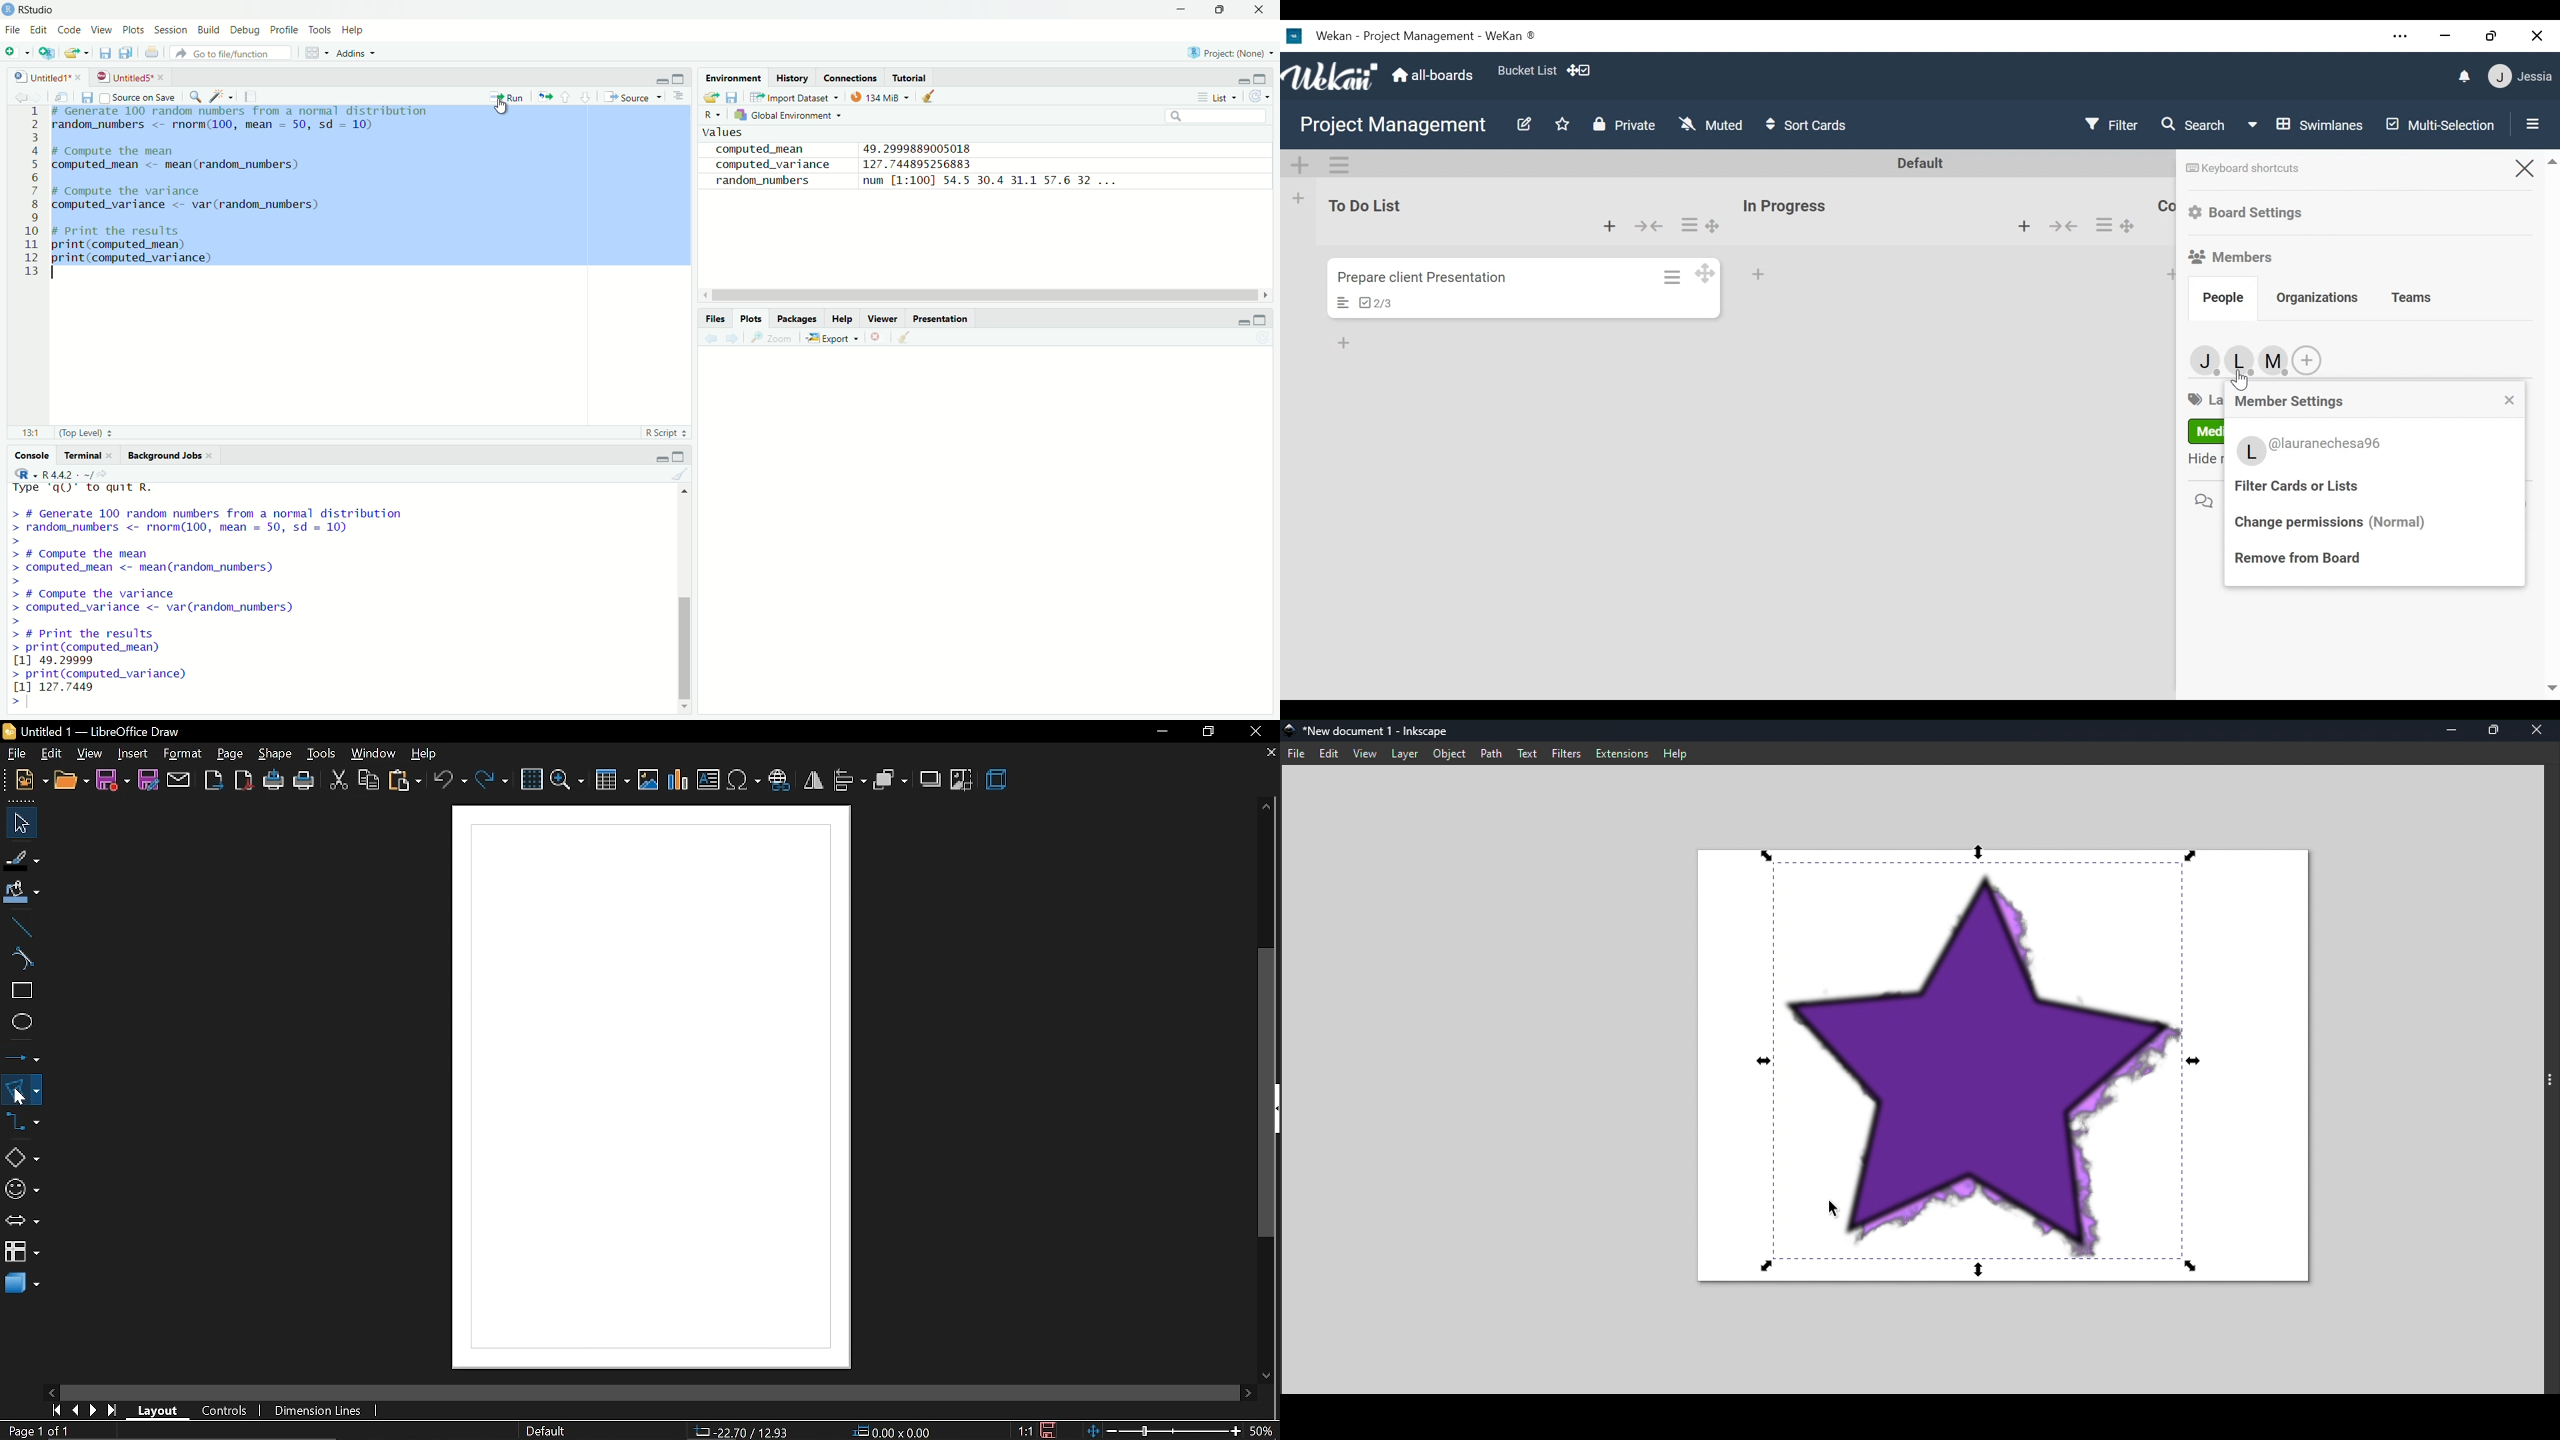  I want to click on tutorial, so click(910, 77).